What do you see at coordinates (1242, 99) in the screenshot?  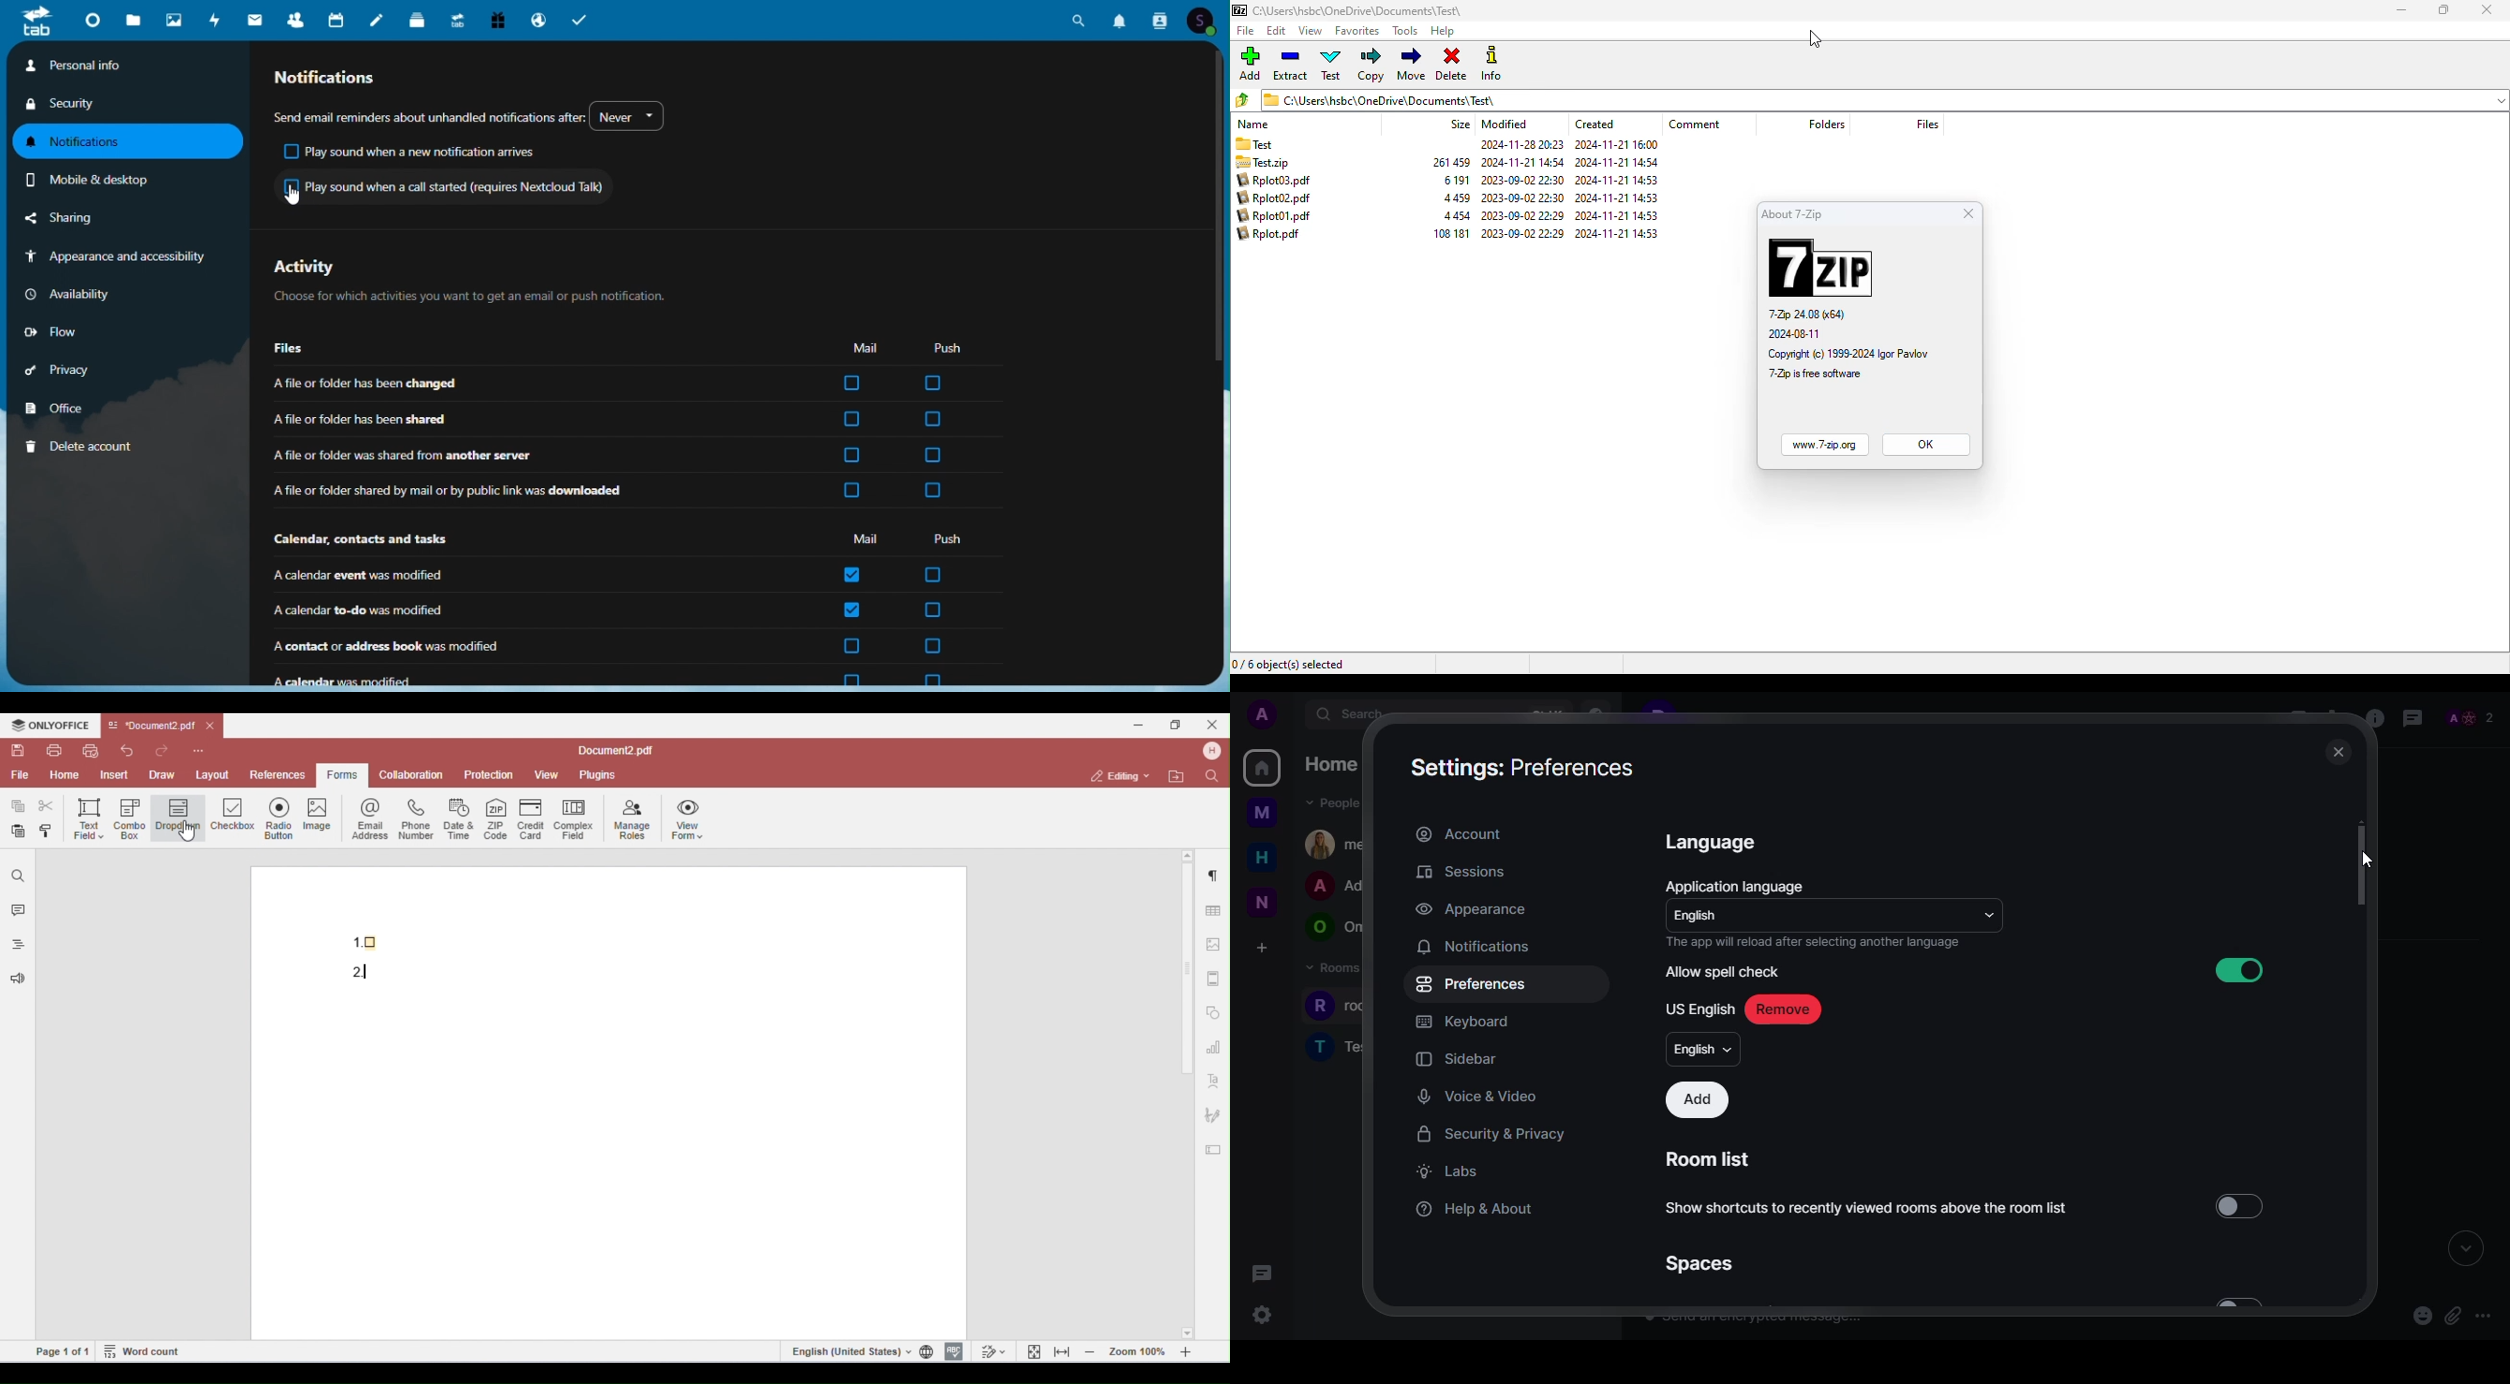 I see `browse folders` at bounding box center [1242, 99].